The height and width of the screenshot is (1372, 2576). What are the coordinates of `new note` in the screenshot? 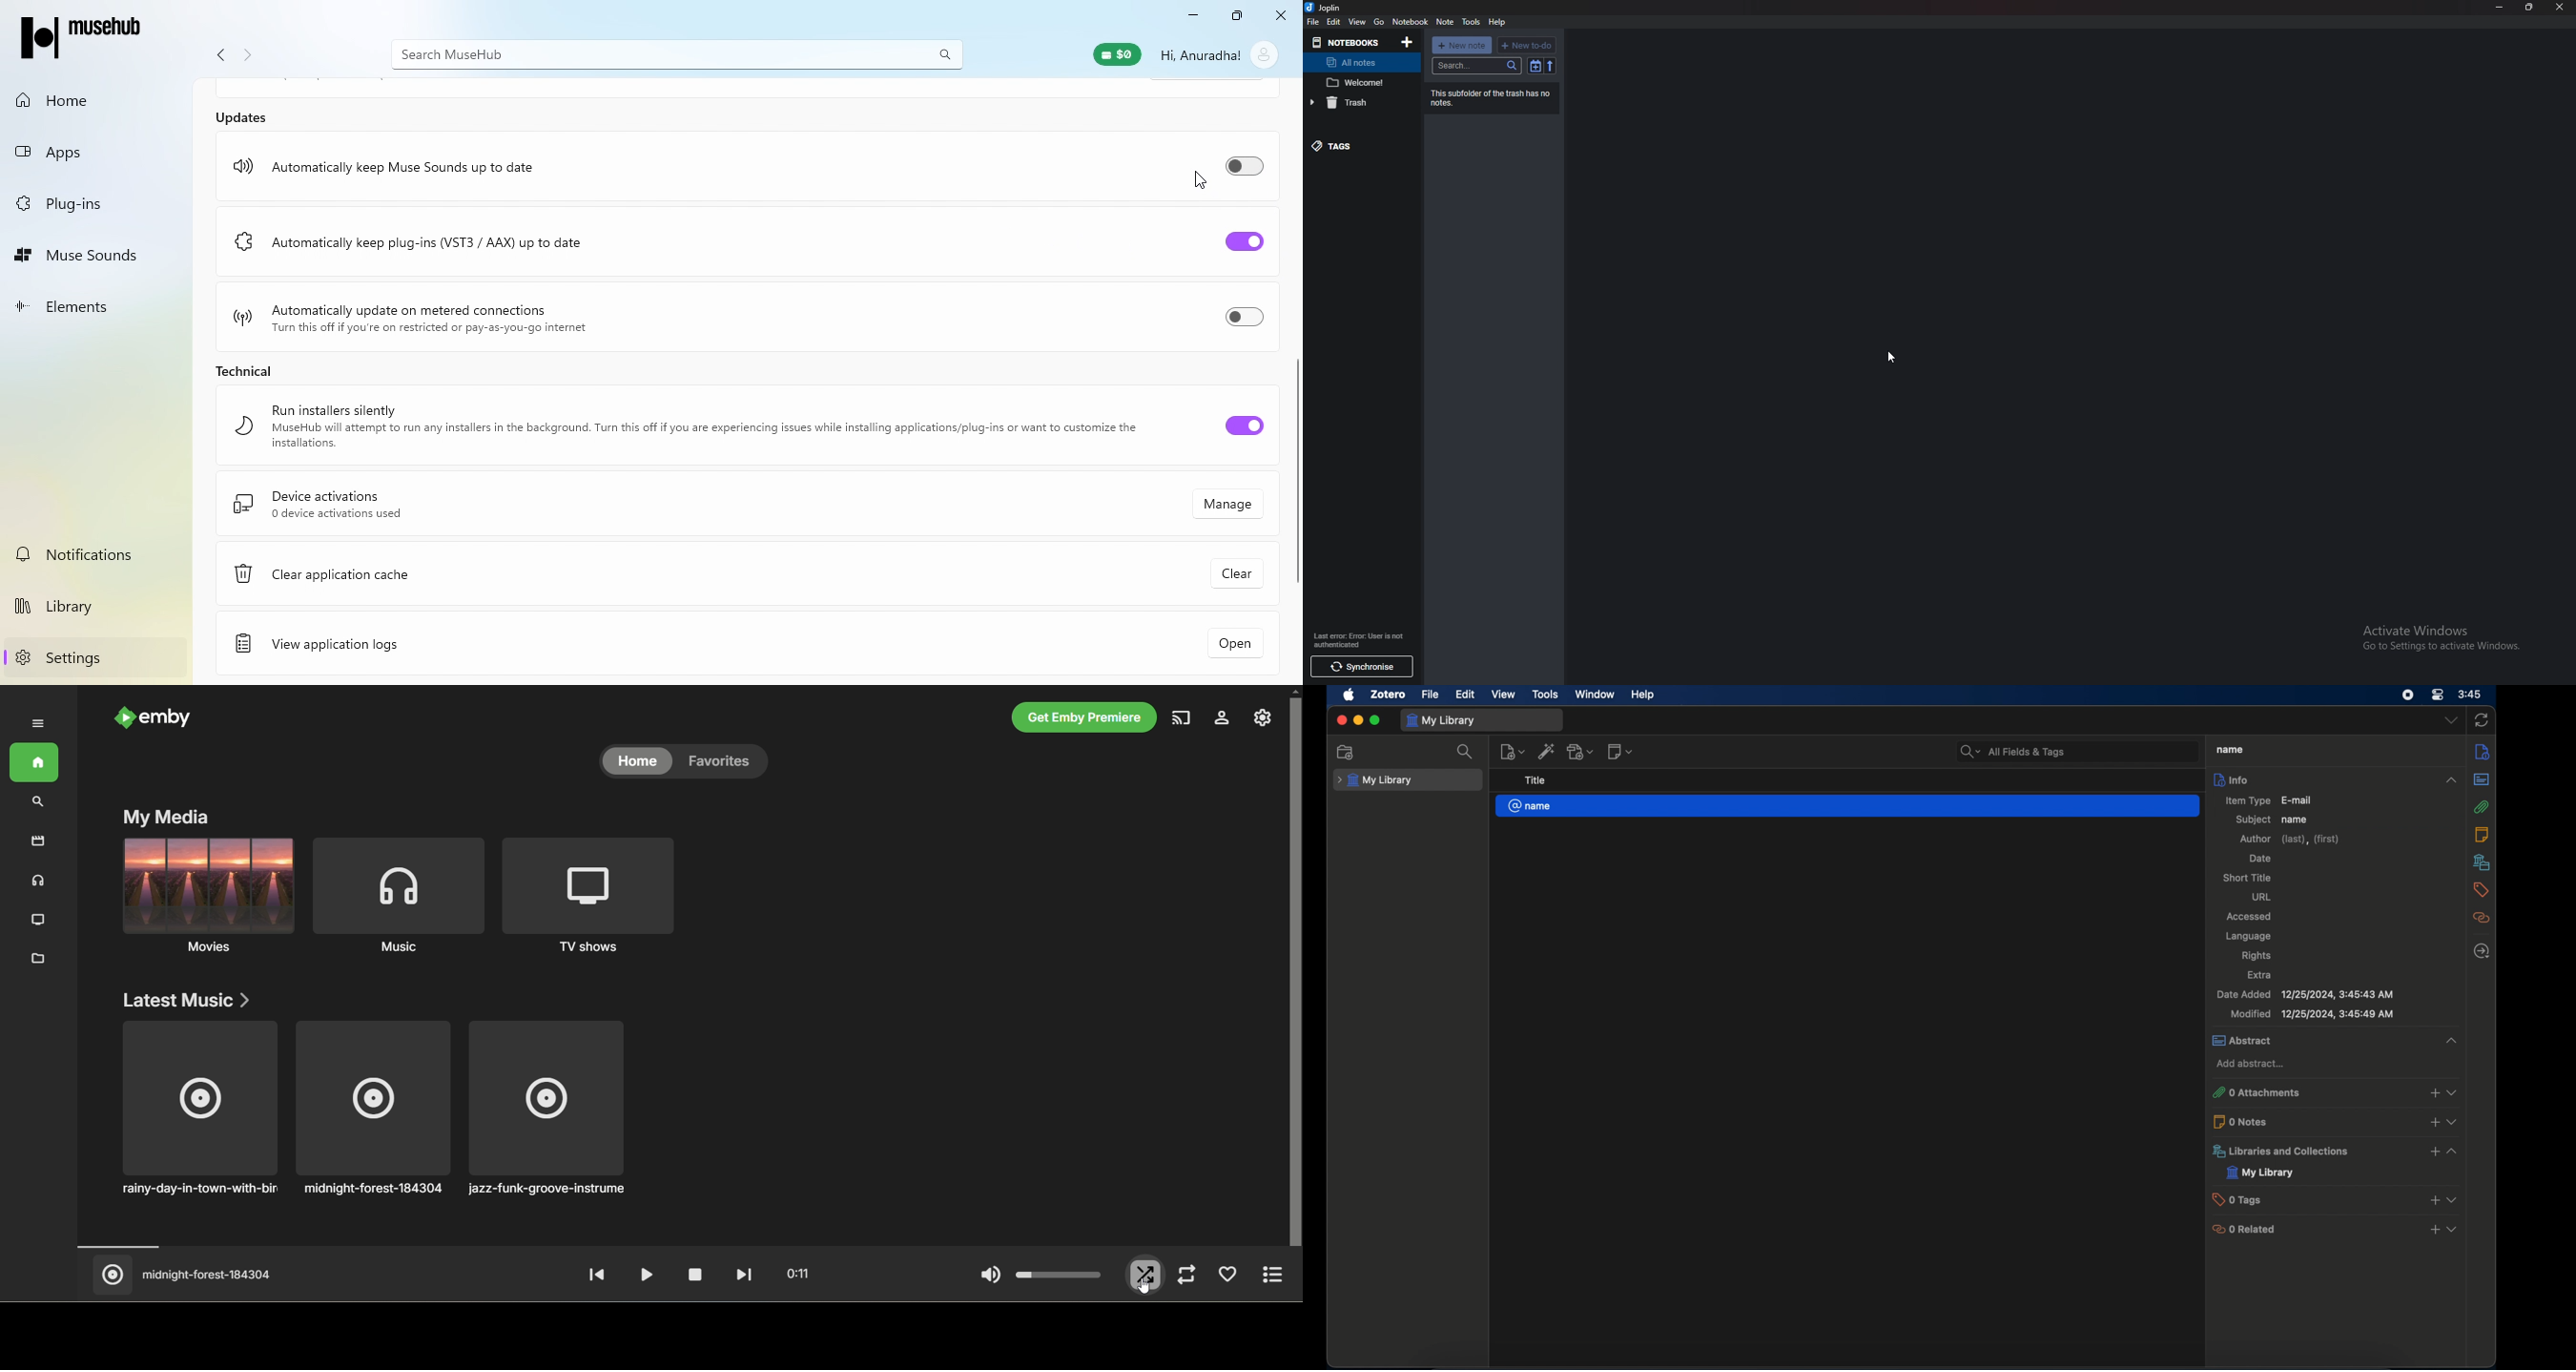 It's located at (1464, 46).